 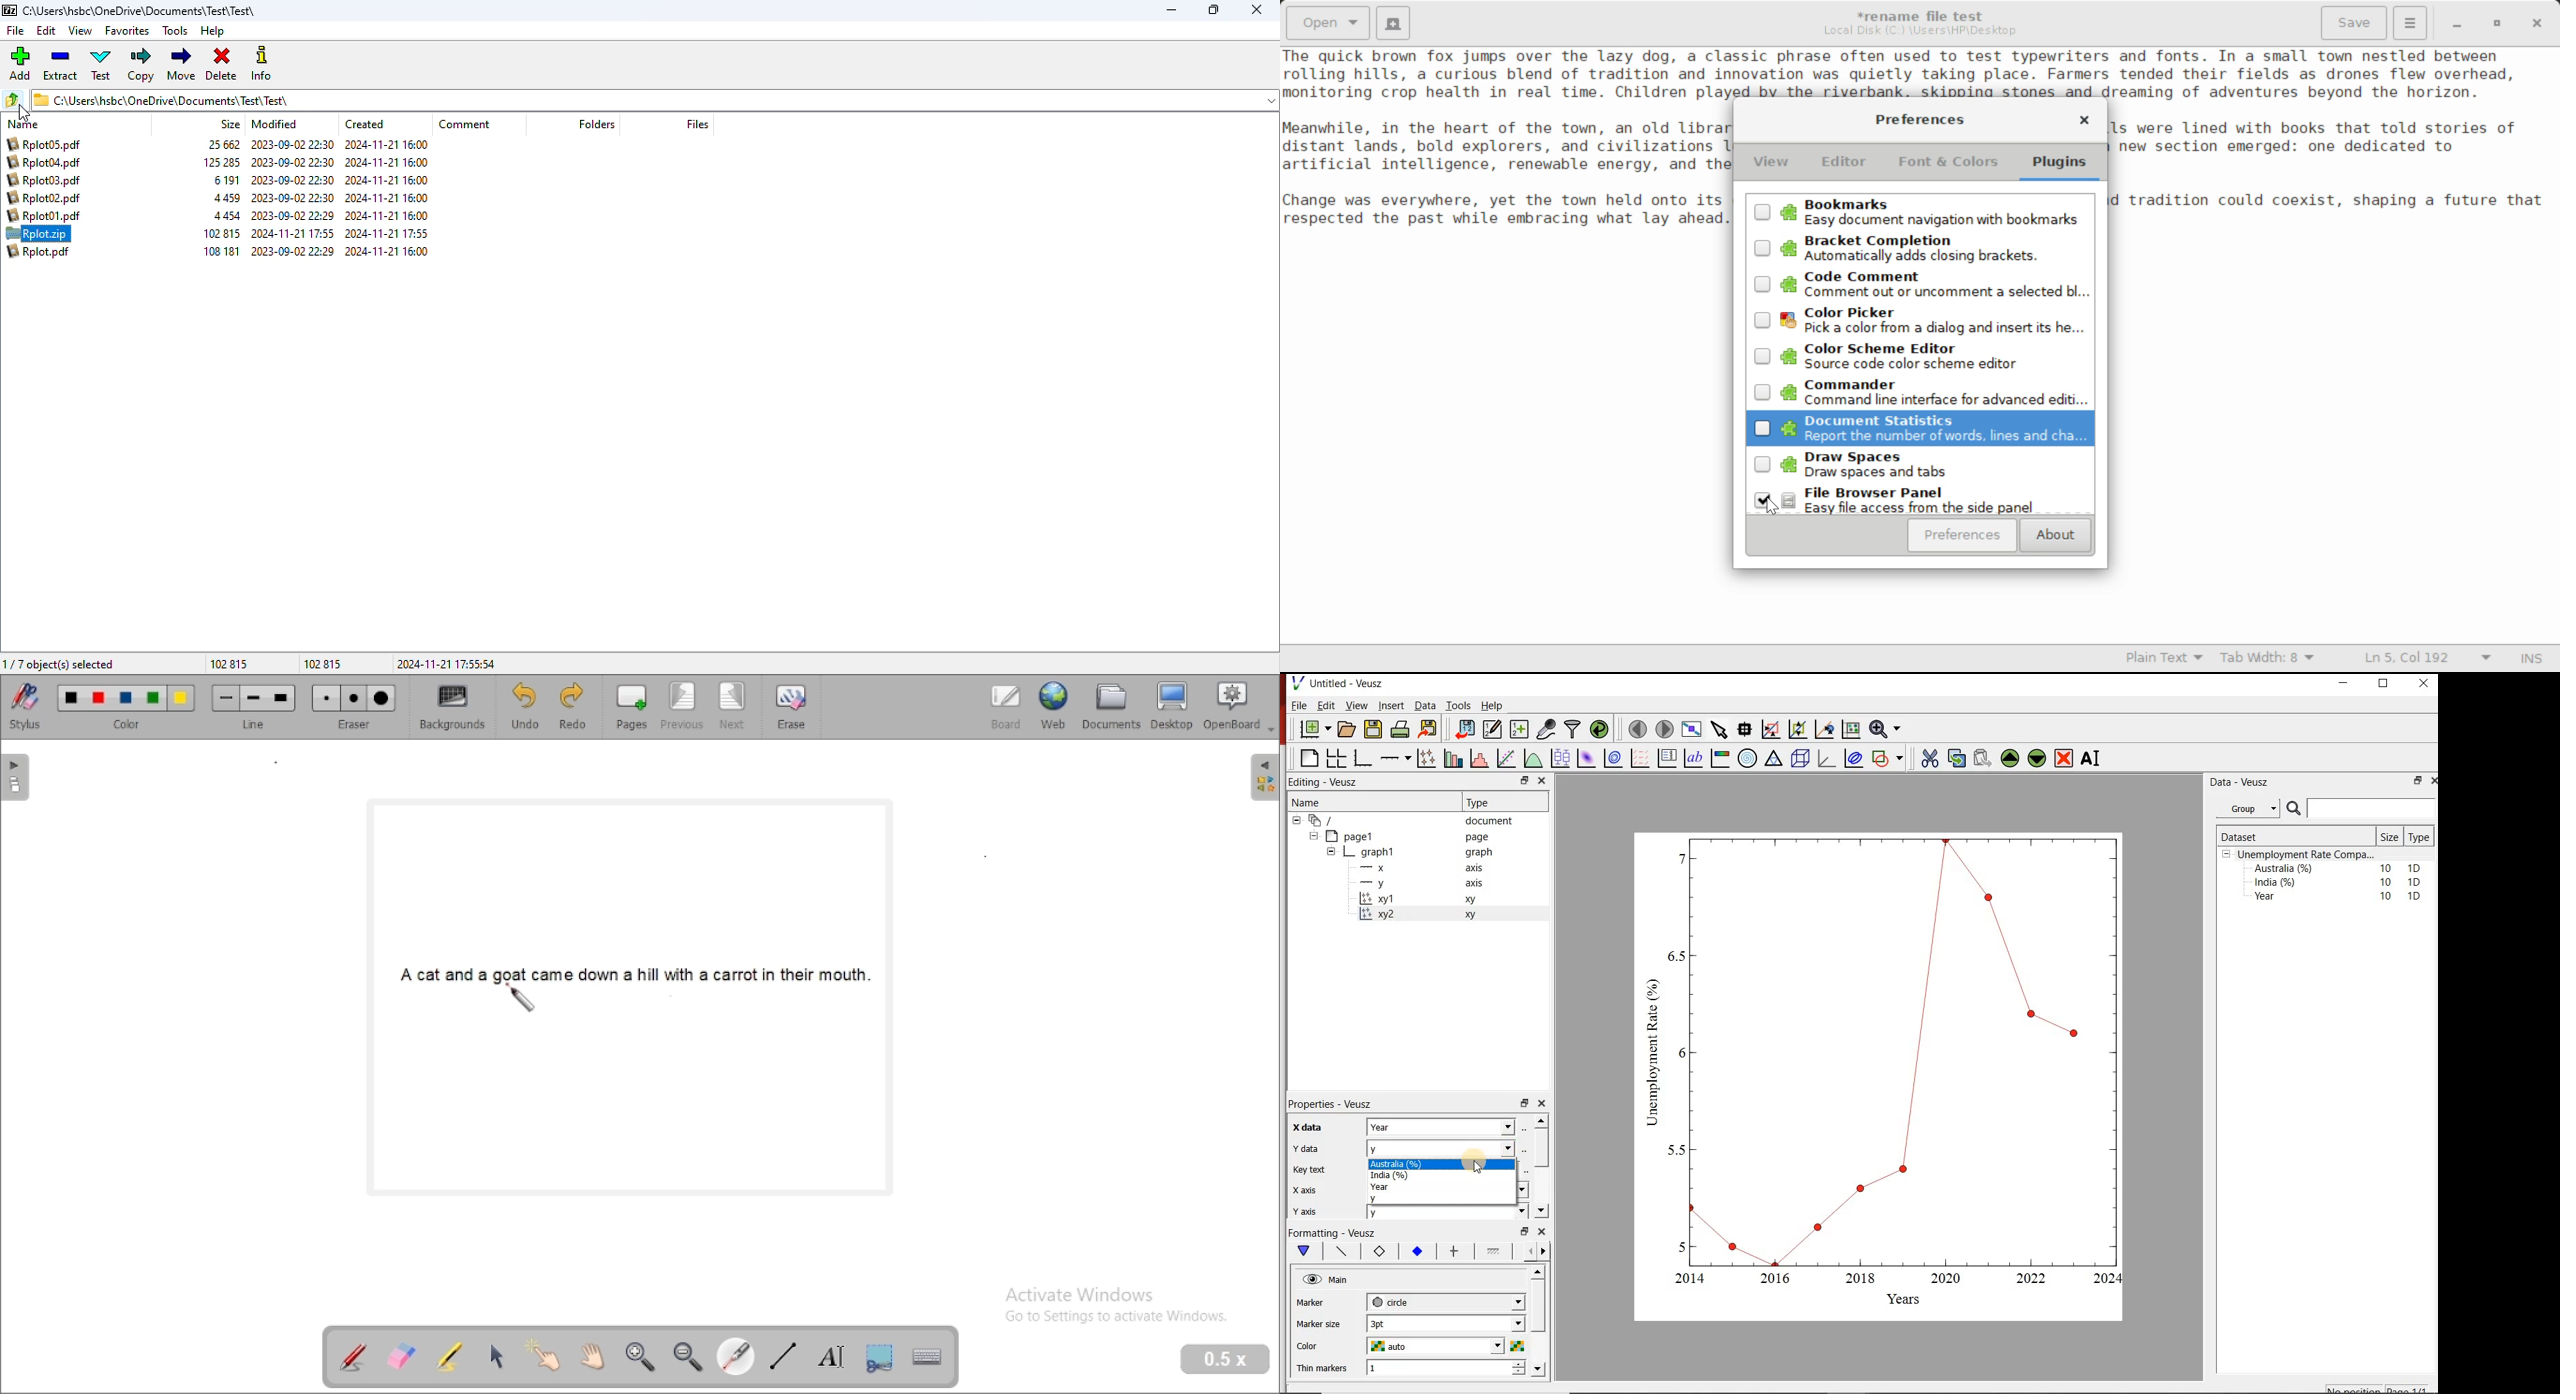 What do you see at coordinates (1543, 1104) in the screenshot?
I see `close` at bounding box center [1543, 1104].